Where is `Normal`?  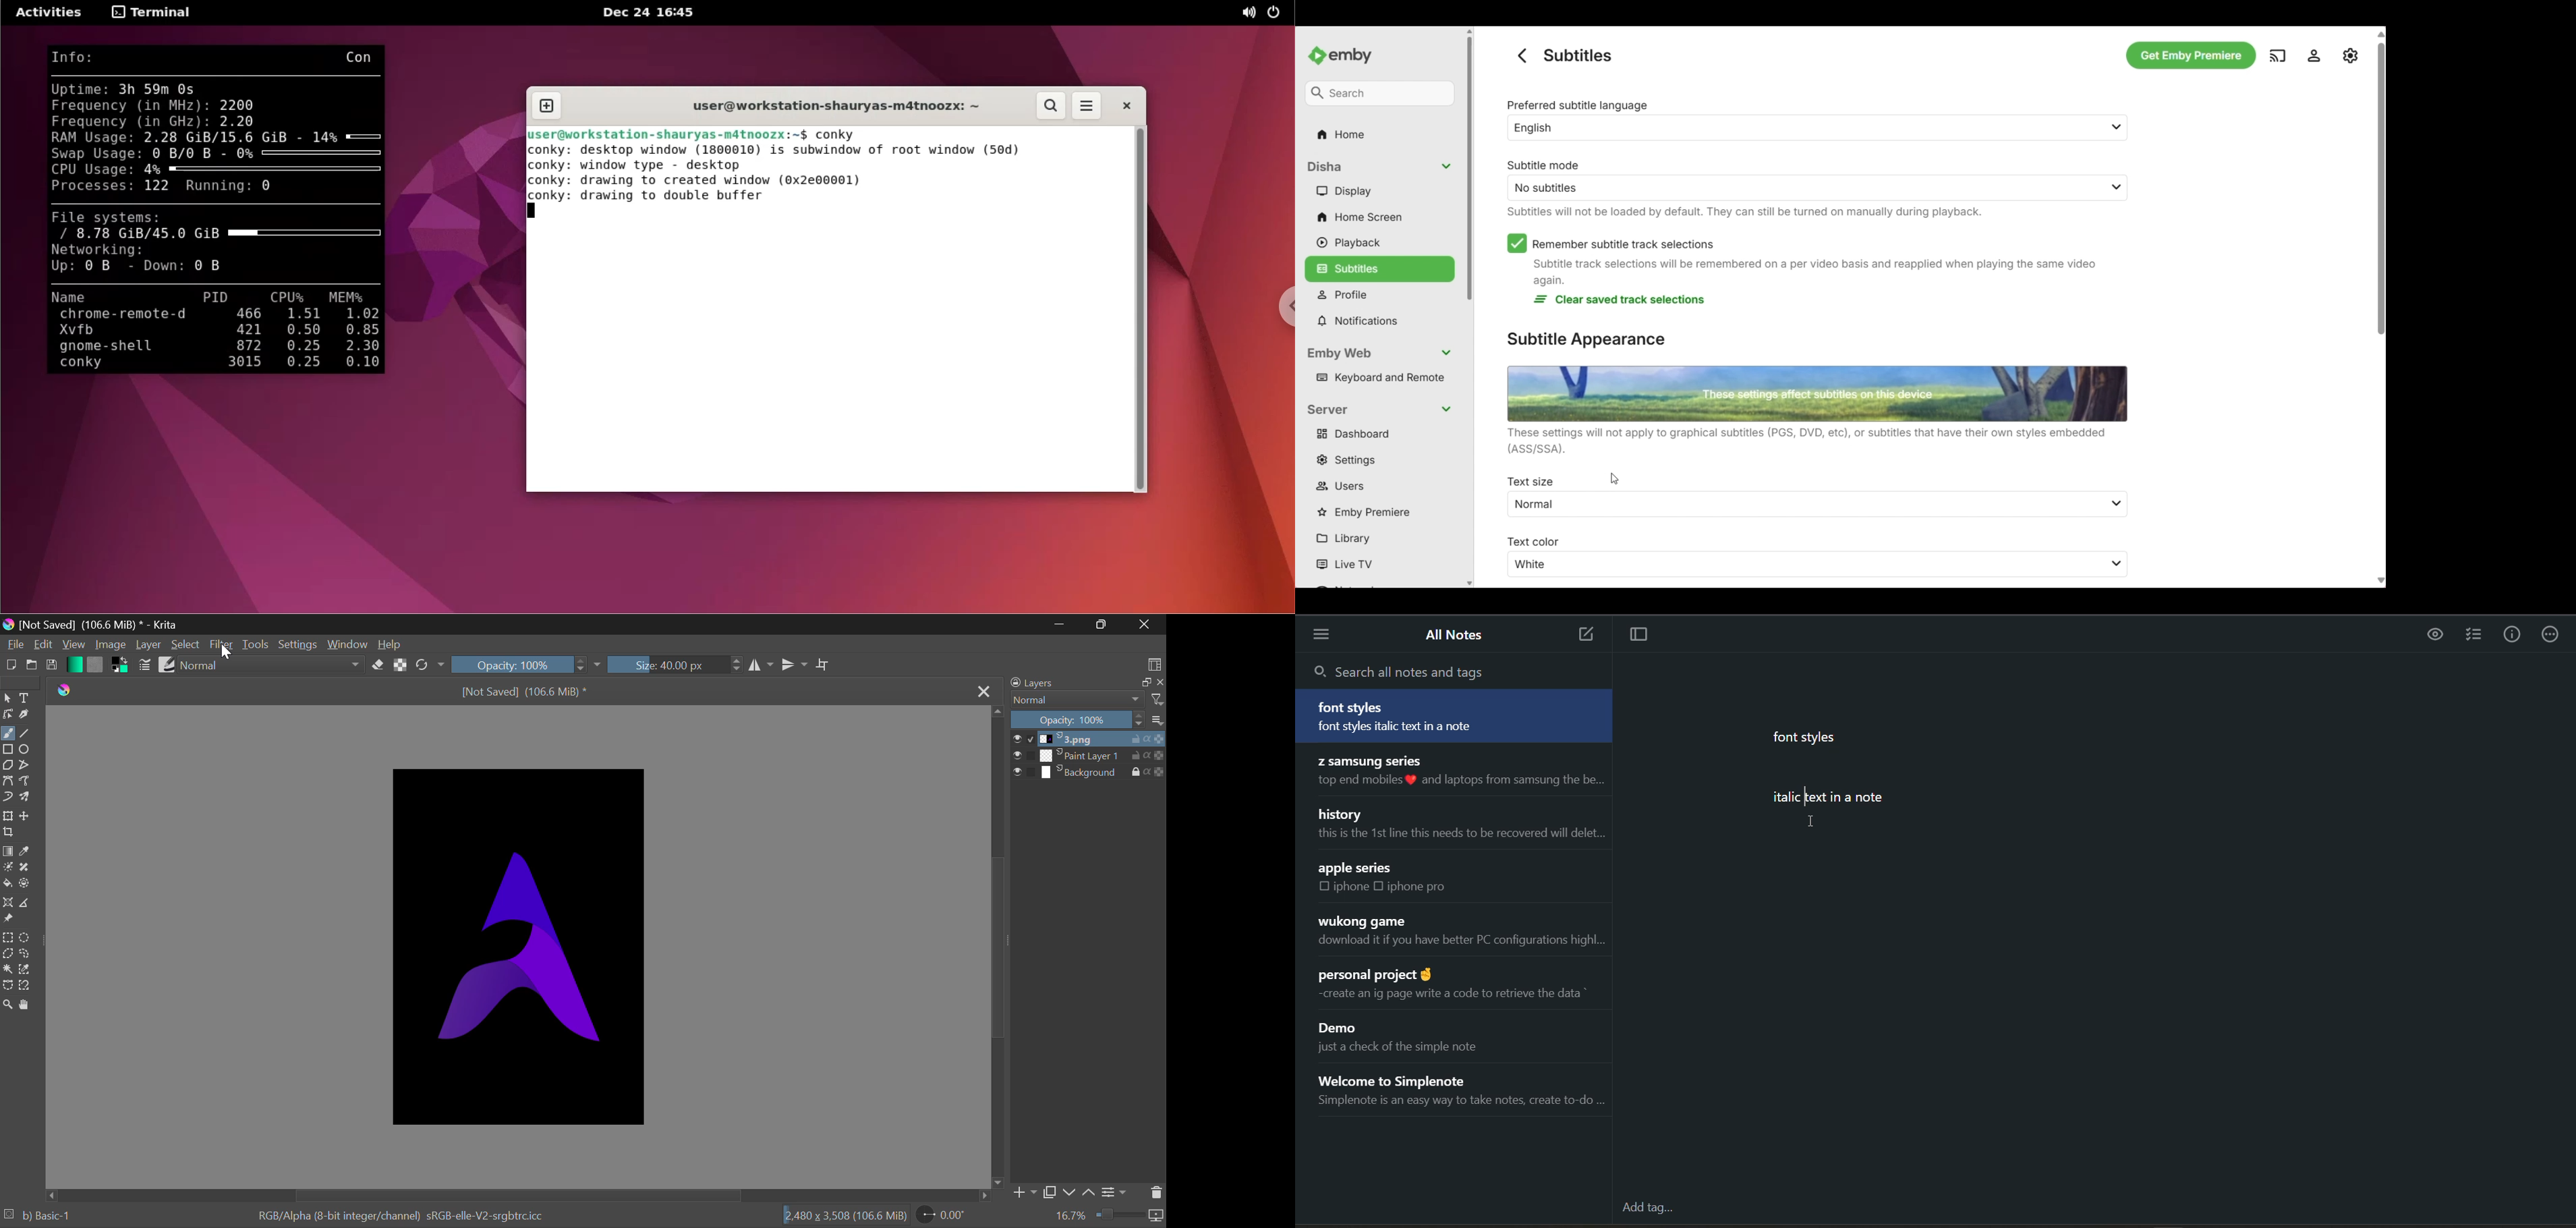 Normal is located at coordinates (273, 664).